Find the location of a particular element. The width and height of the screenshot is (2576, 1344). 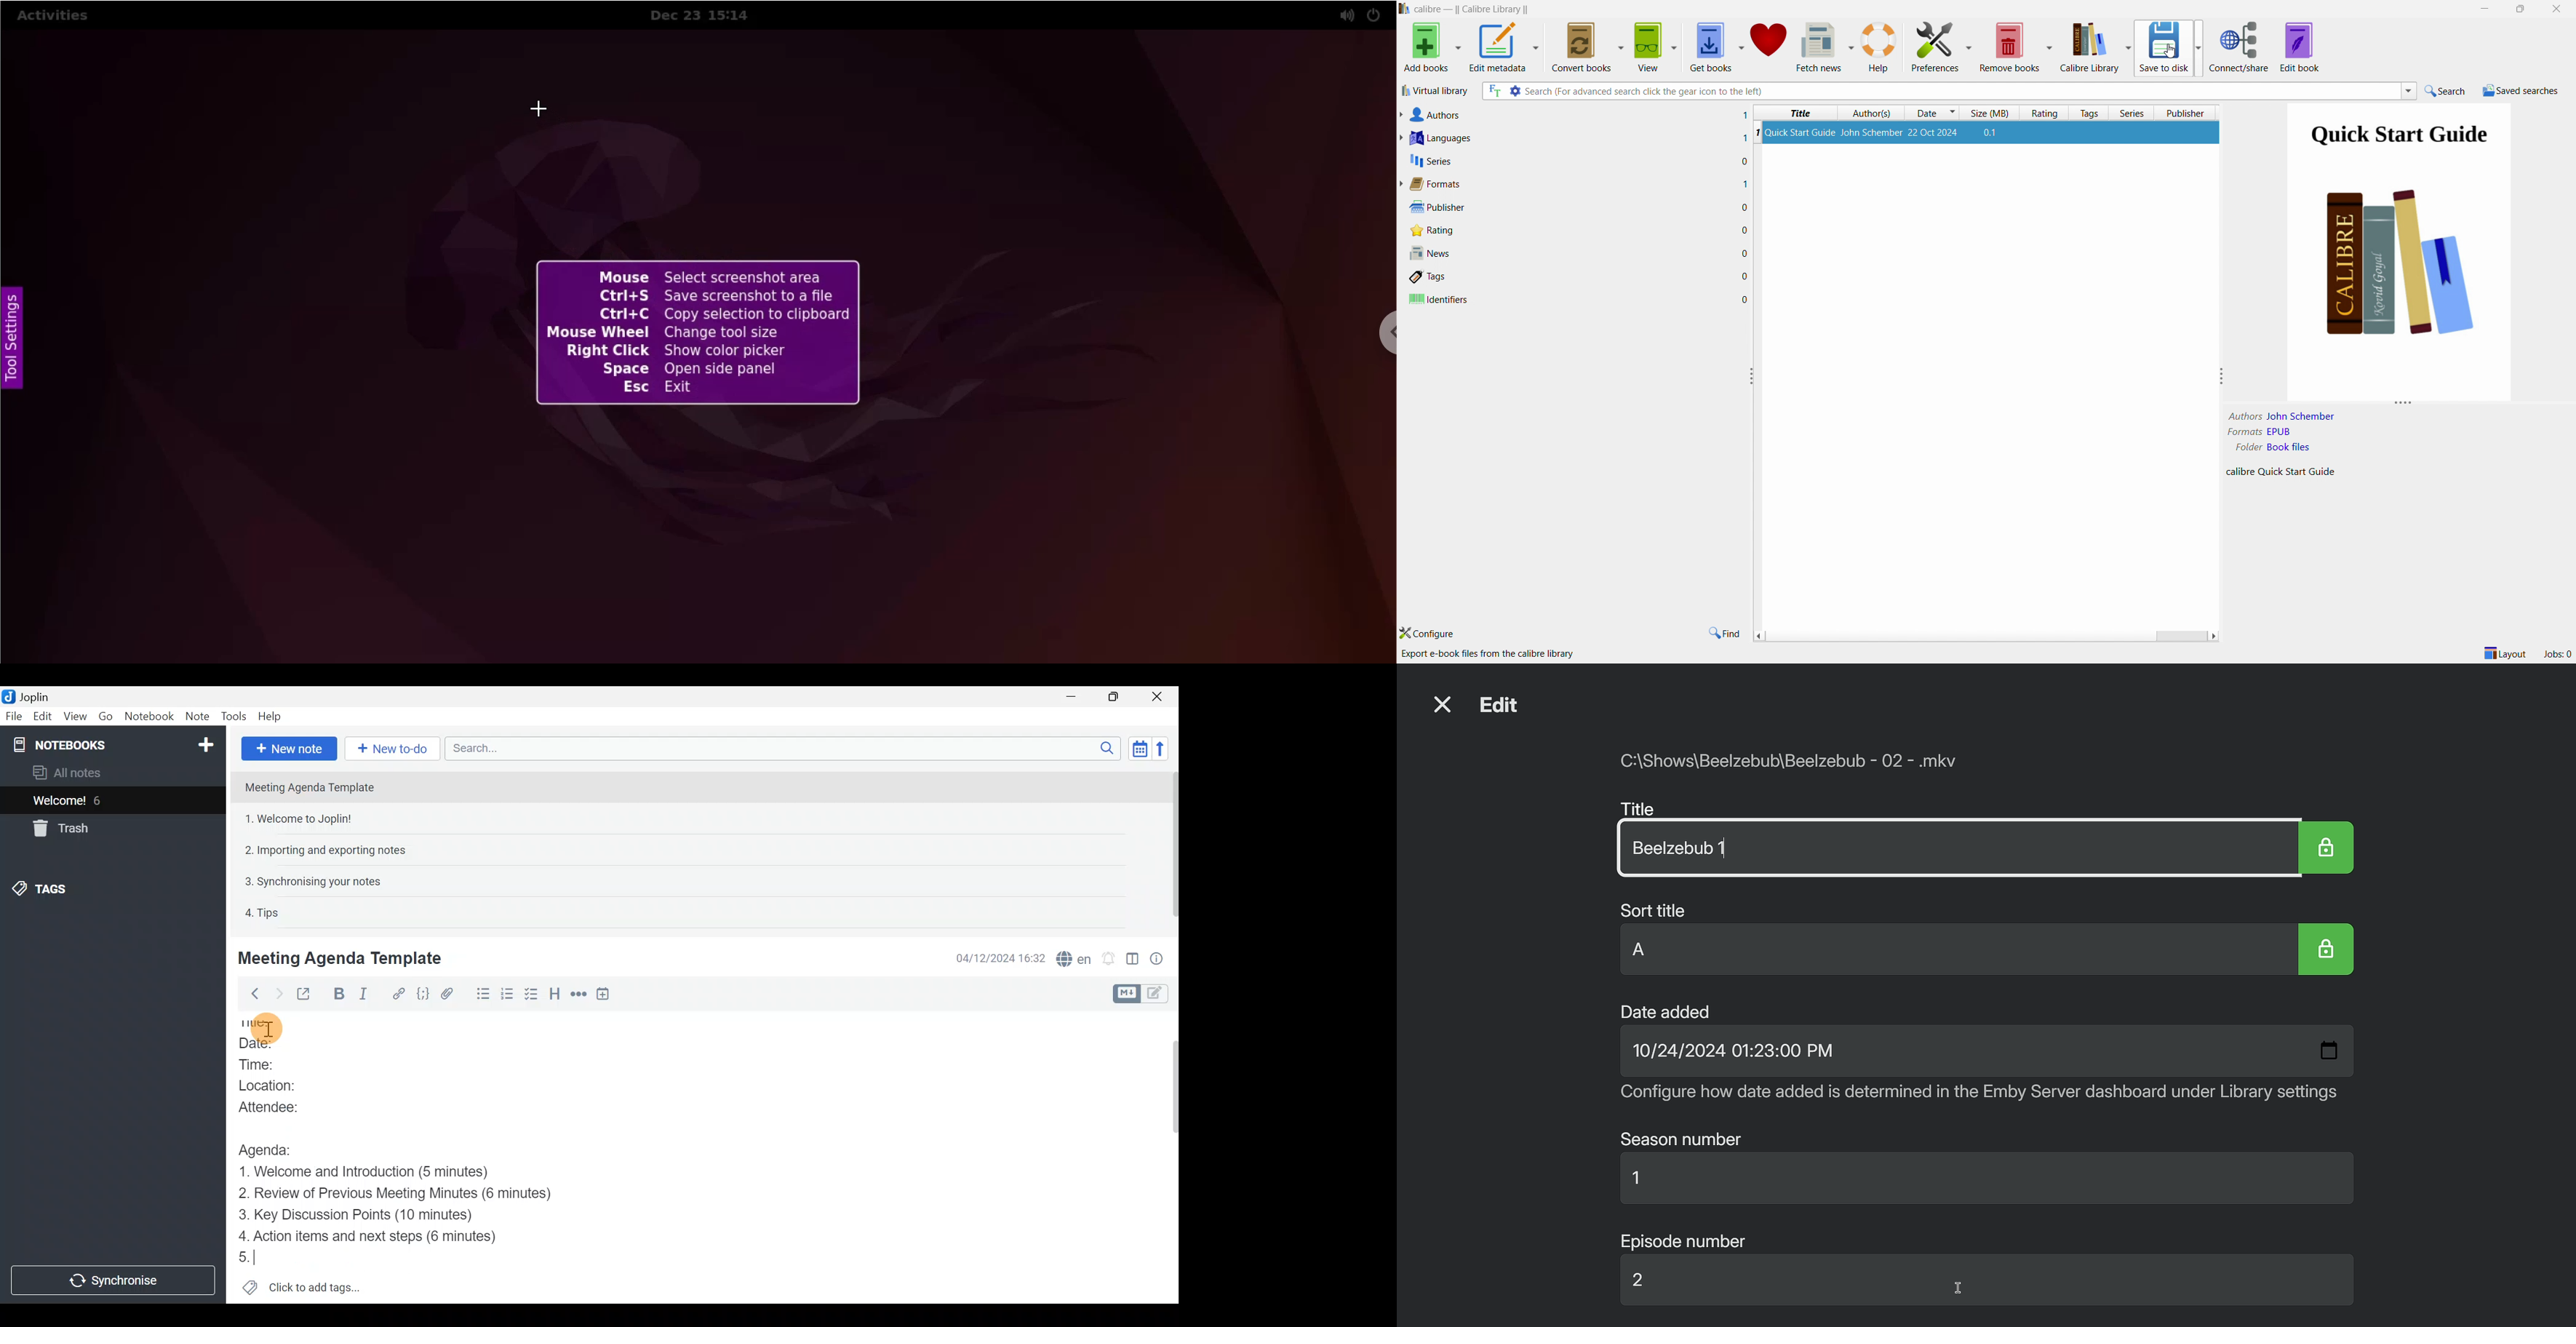

Numbered list is located at coordinates (507, 996).